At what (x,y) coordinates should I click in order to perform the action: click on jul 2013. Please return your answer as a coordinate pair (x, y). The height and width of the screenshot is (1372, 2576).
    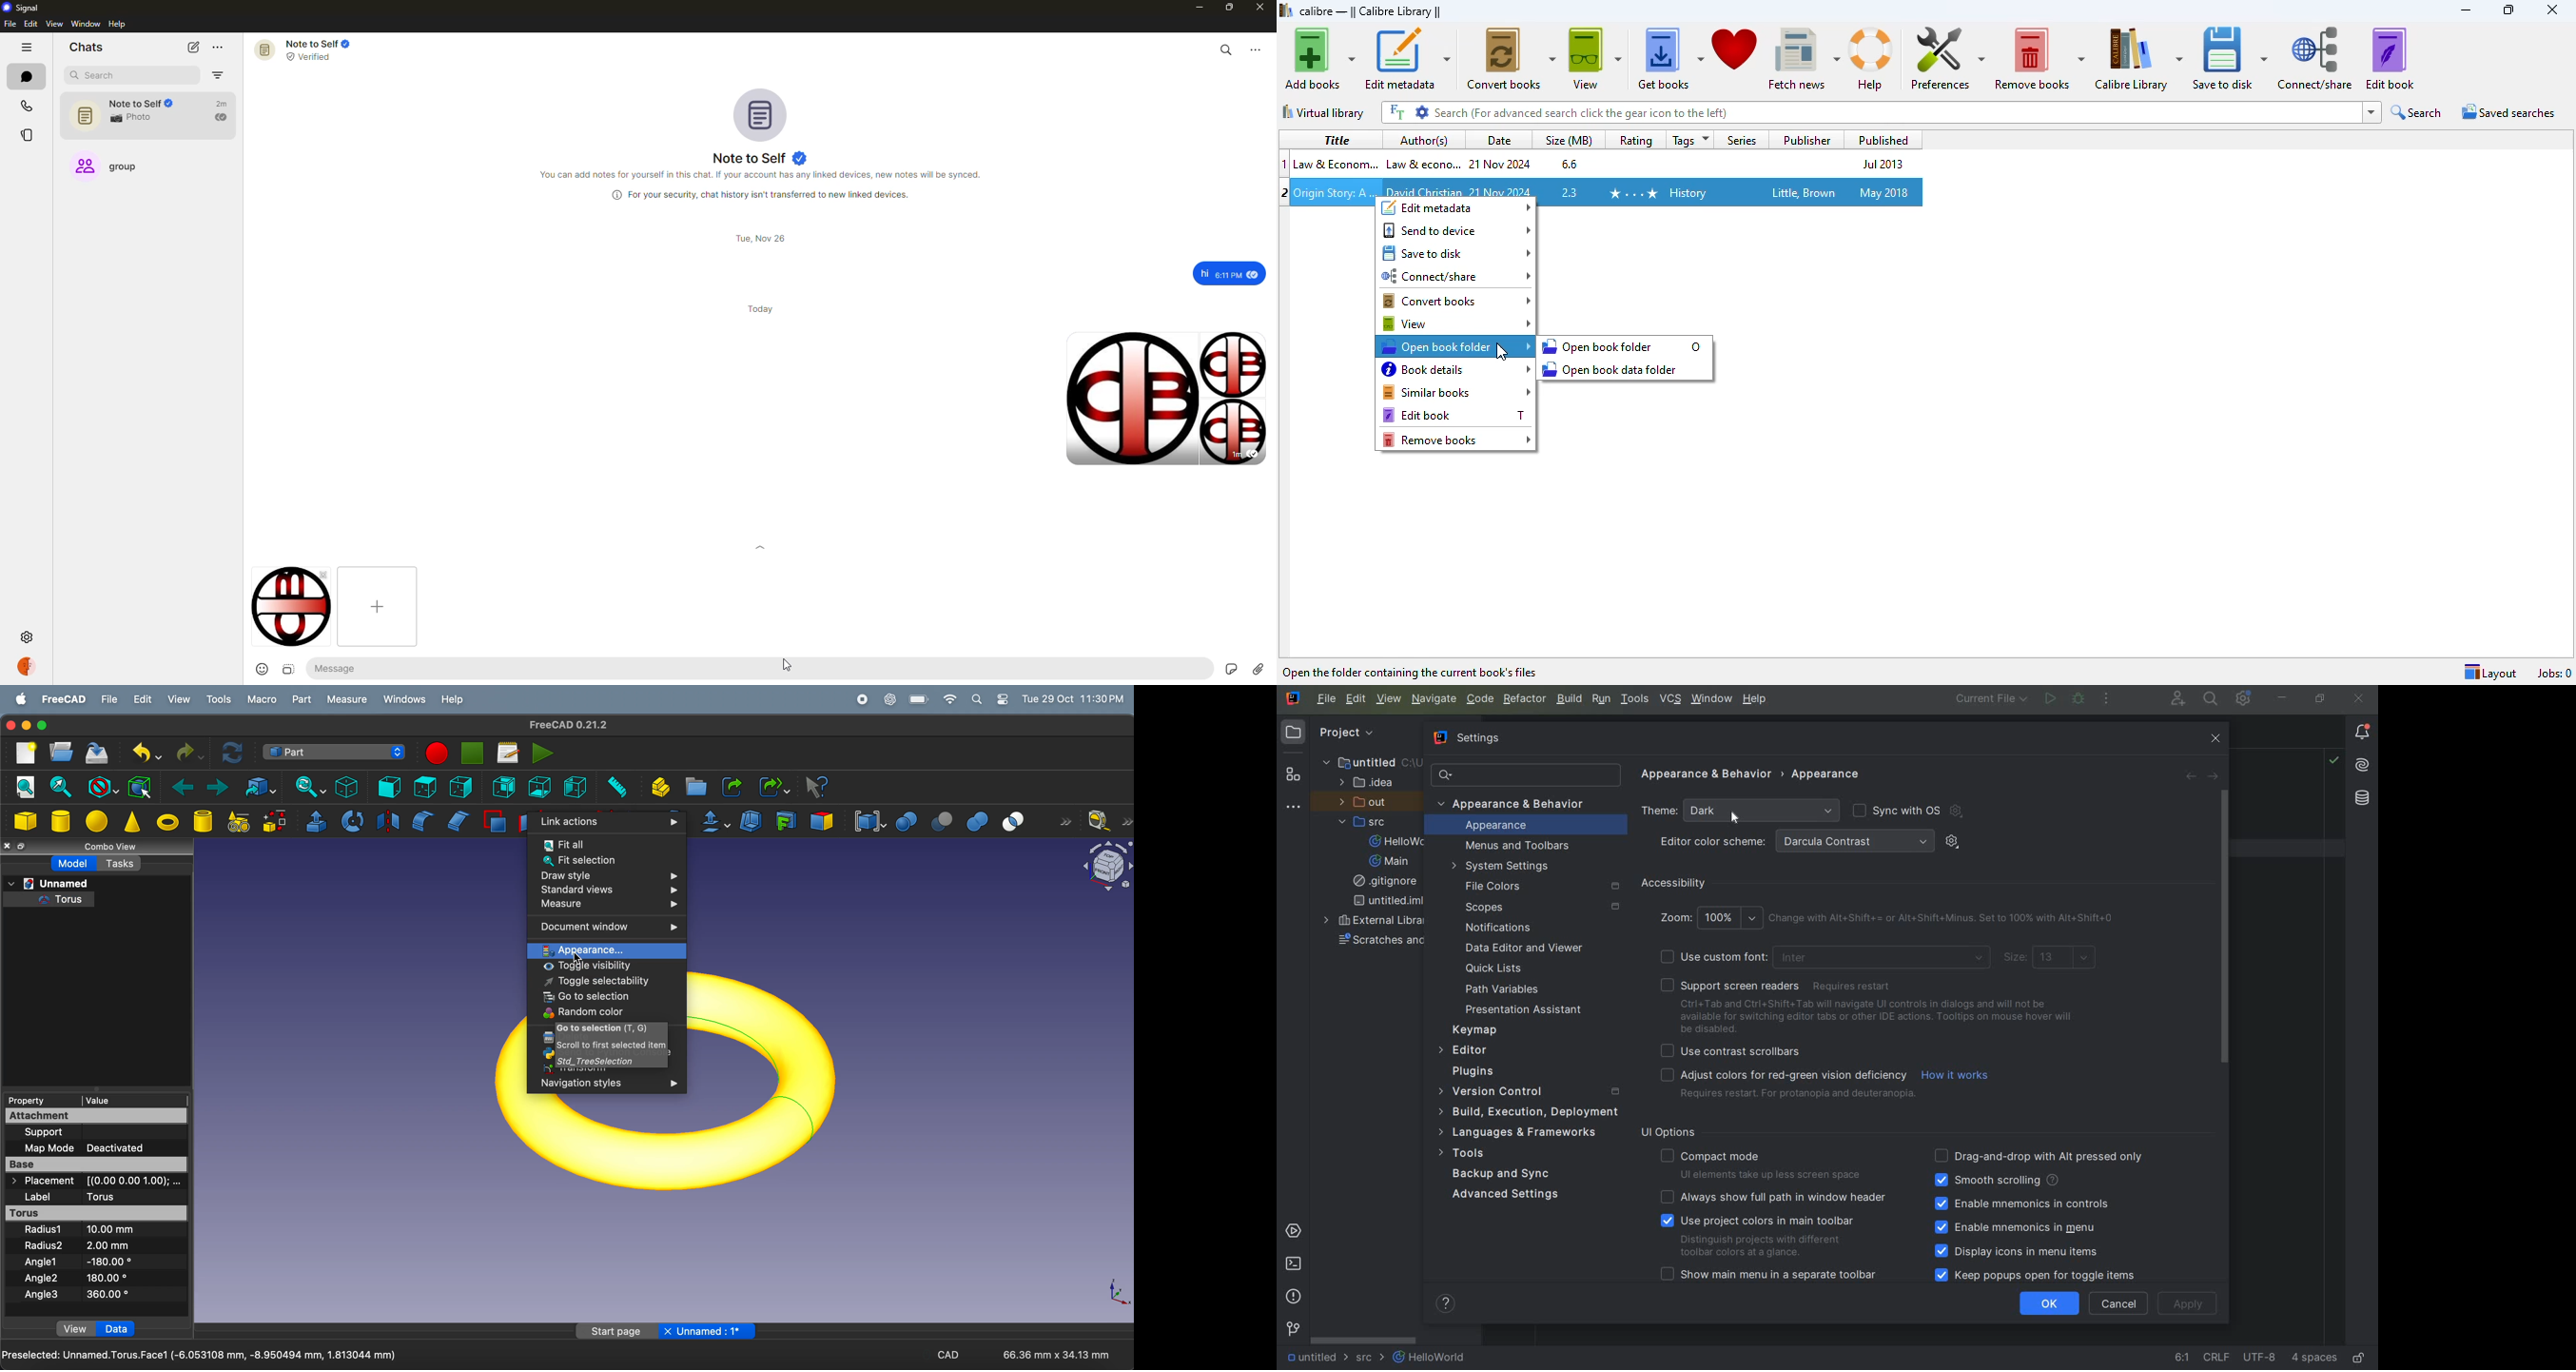
    Looking at the image, I should click on (1880, 164).